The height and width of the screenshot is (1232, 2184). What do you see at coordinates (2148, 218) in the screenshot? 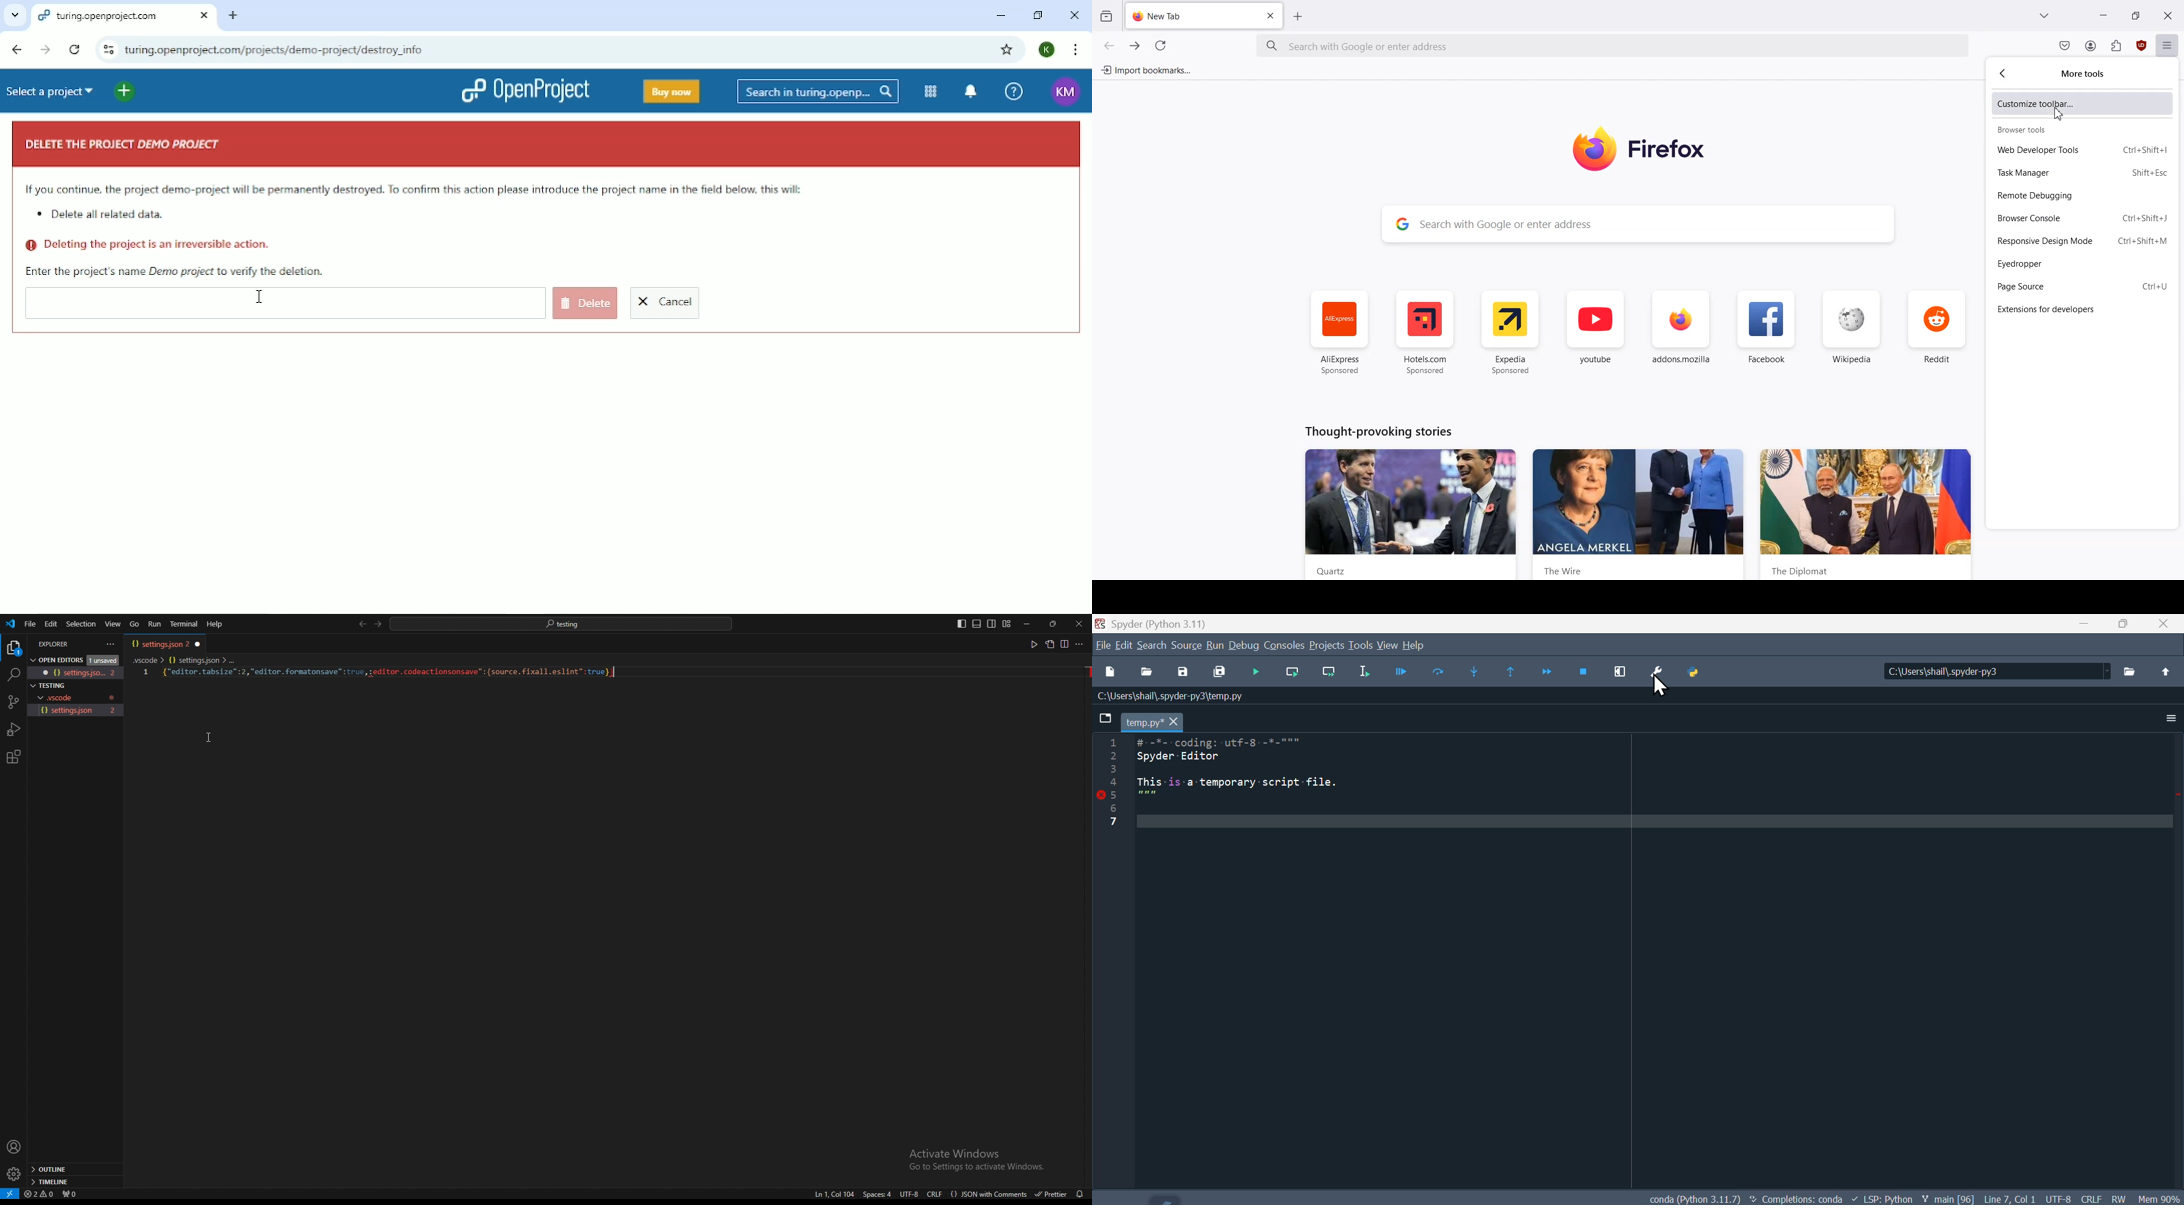
I see `Shortcut key` at bounding box center [2148, 218].